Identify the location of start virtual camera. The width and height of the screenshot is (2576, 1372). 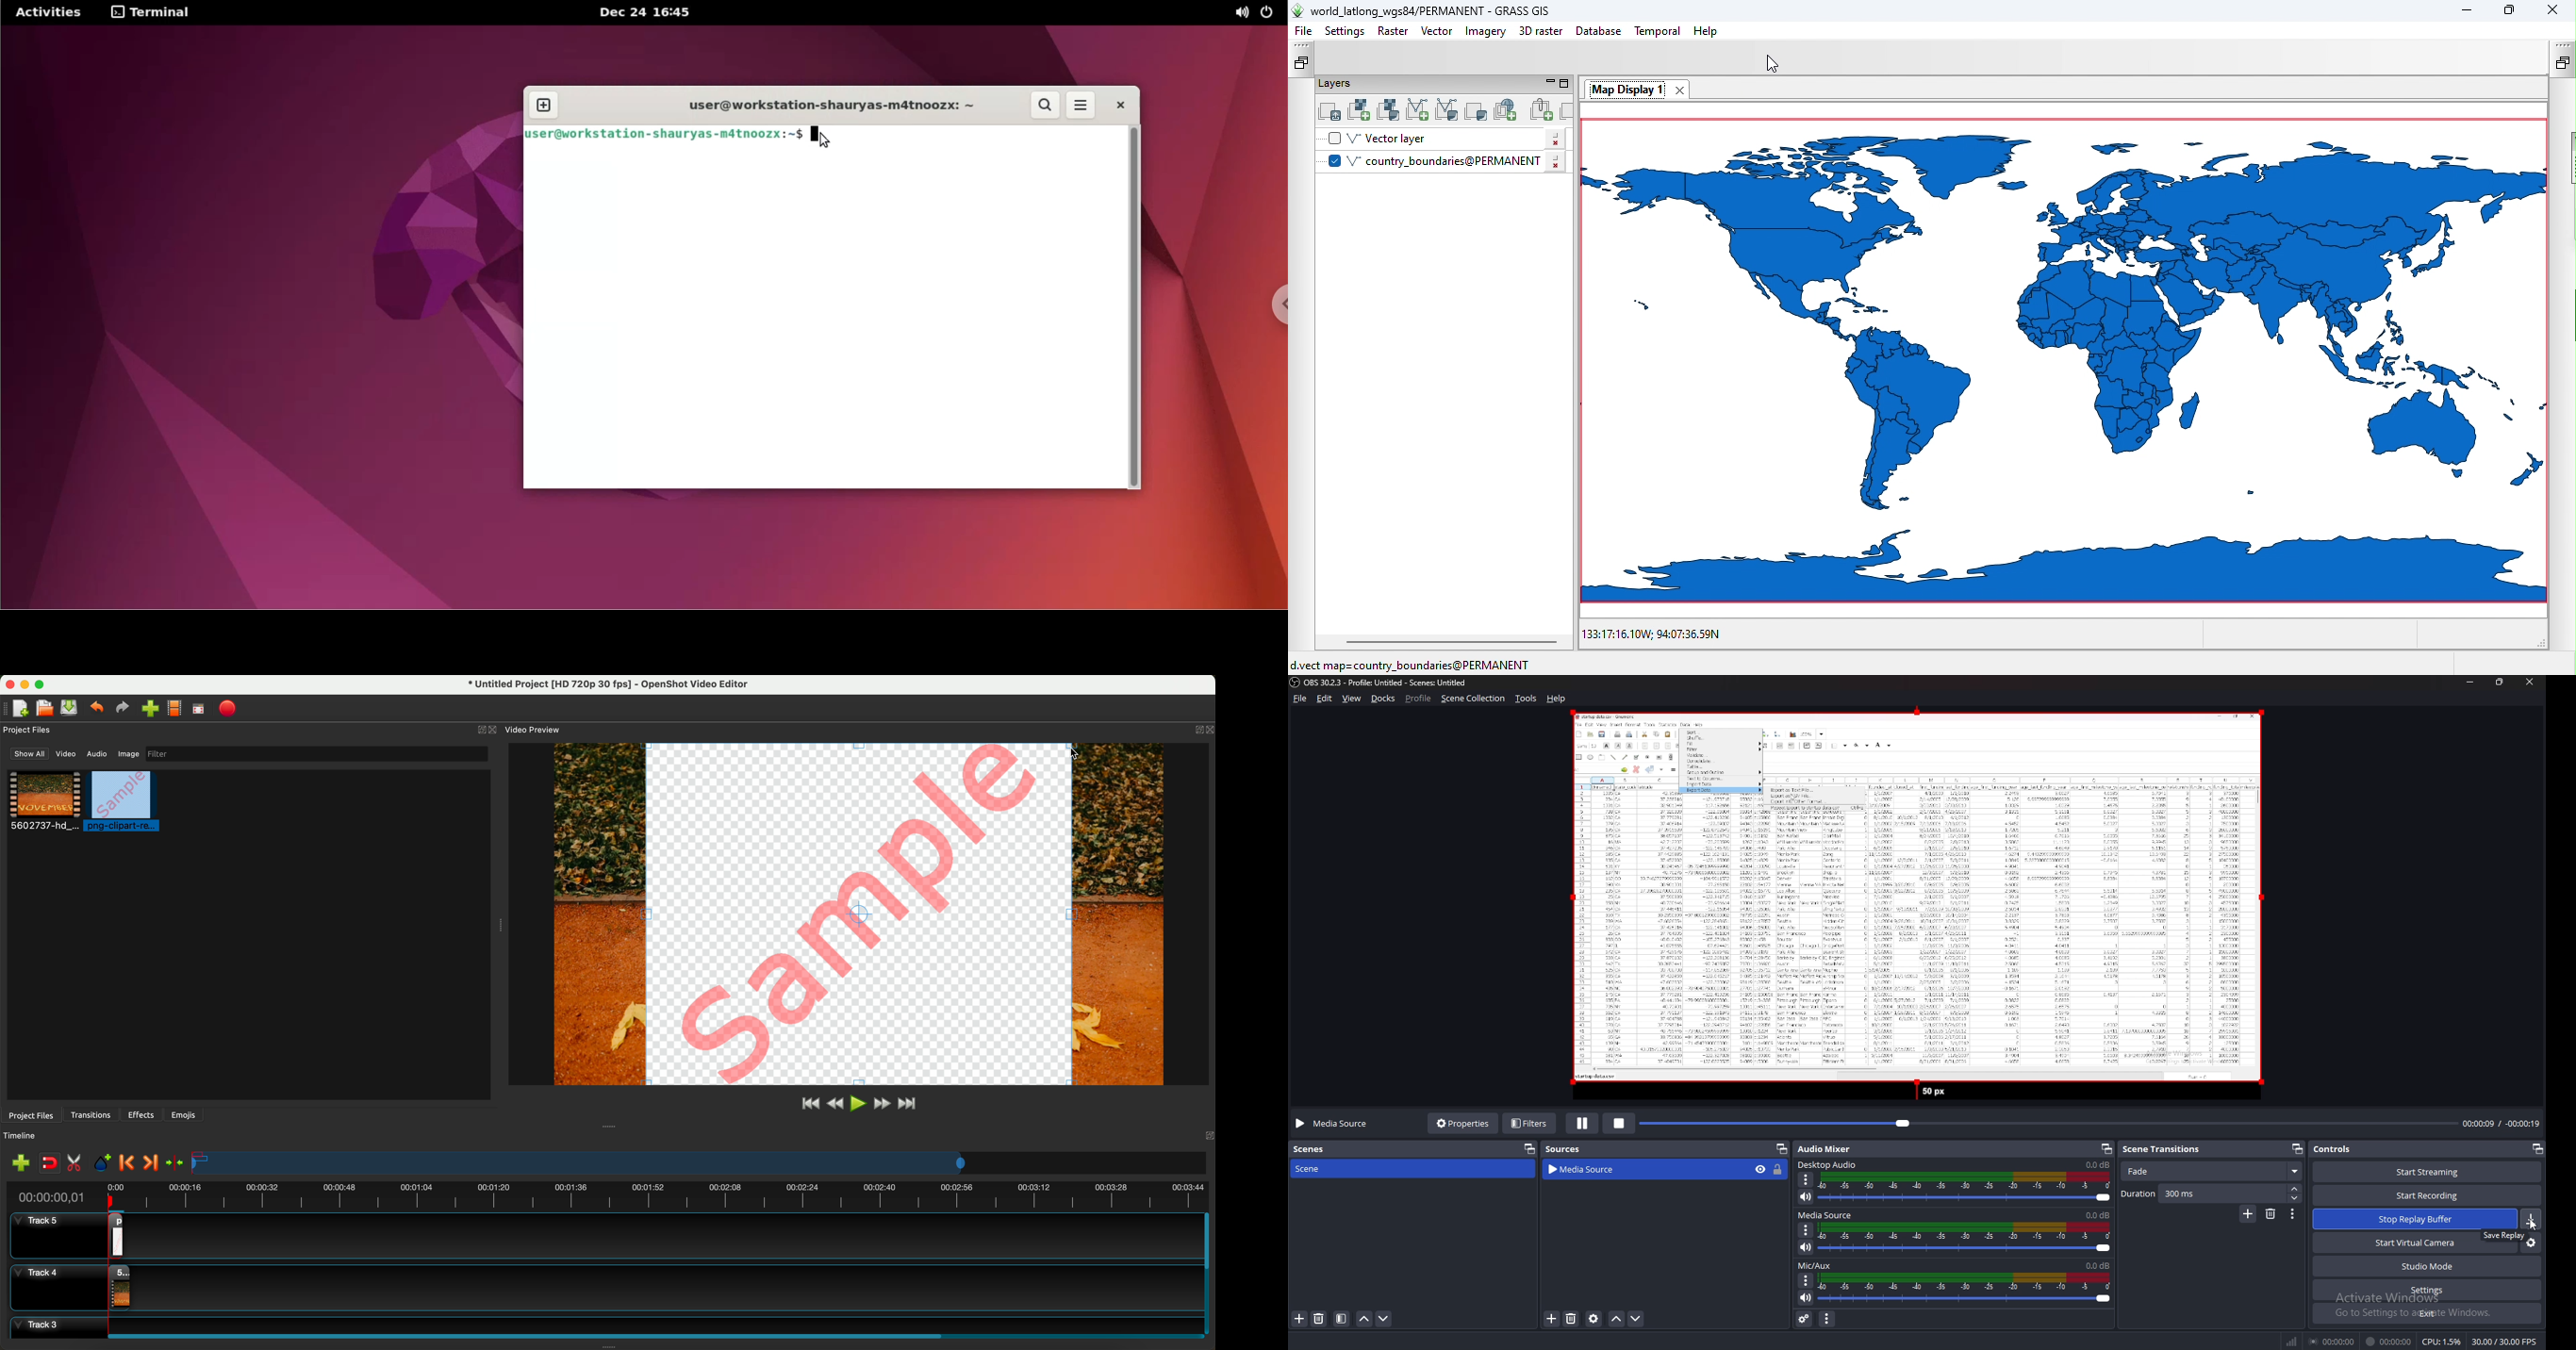
(2396, 1242).